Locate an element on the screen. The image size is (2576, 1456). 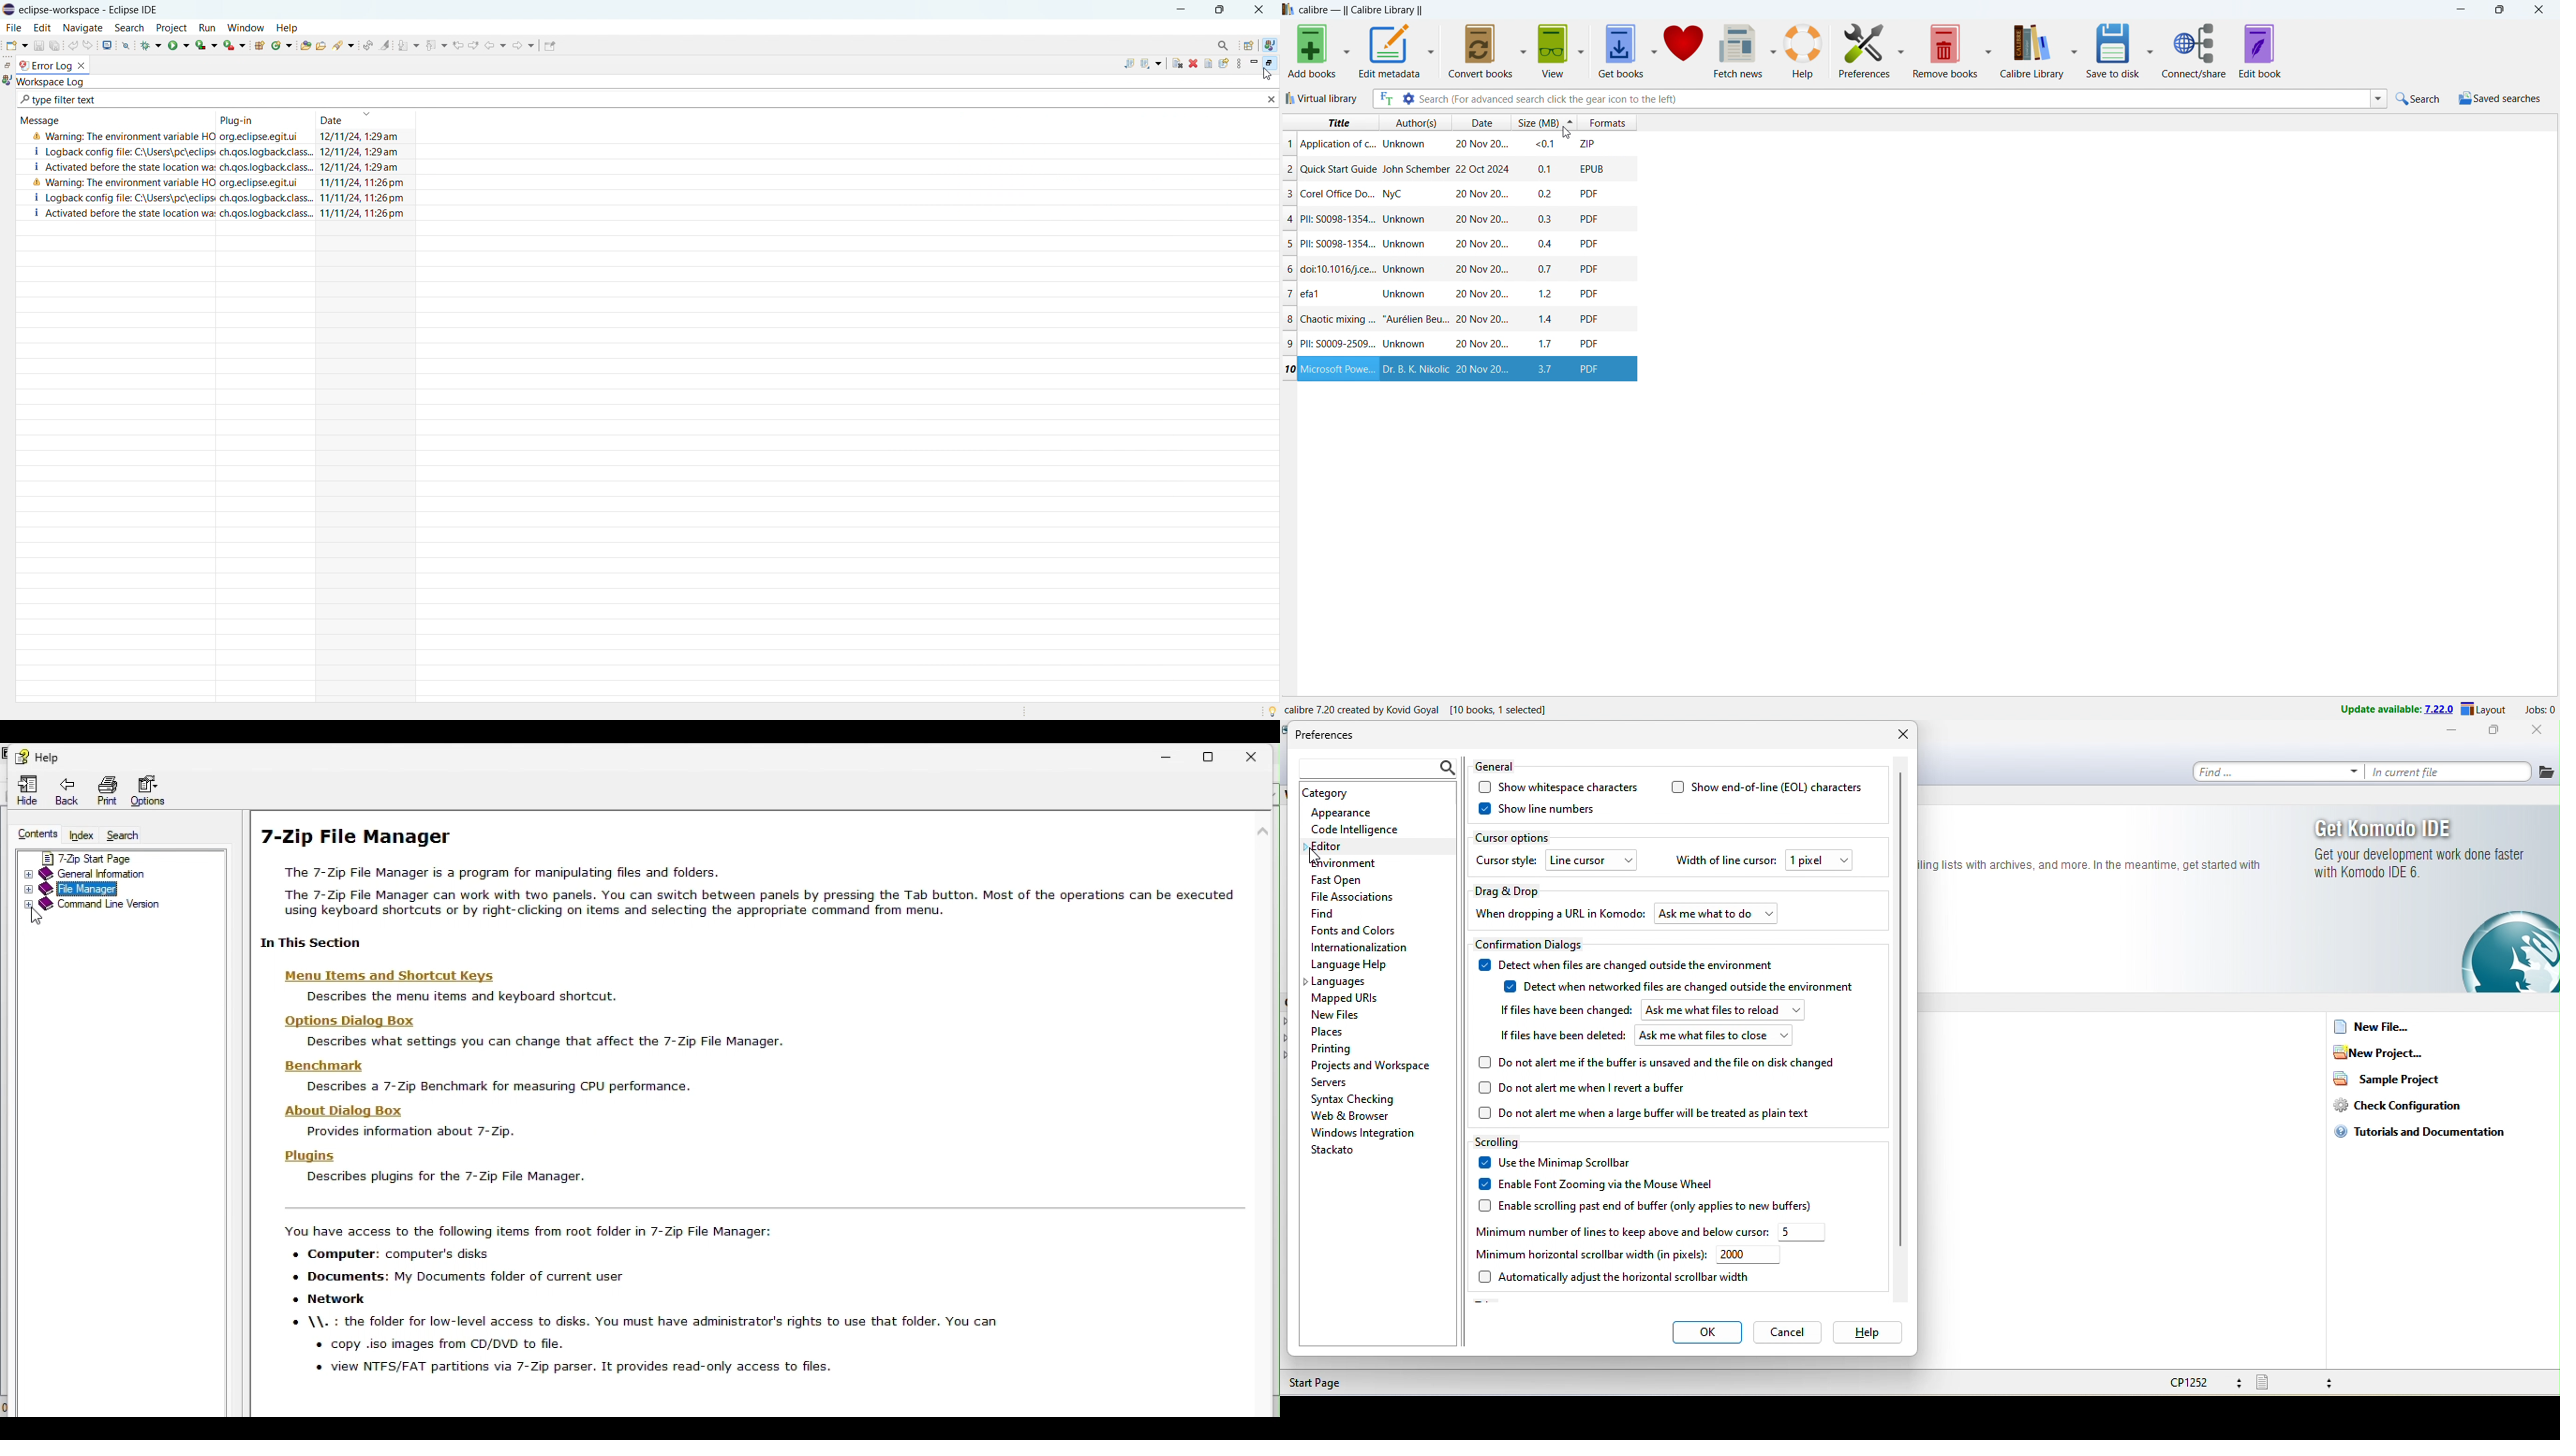
7 is located at coordinates (1288, 293).